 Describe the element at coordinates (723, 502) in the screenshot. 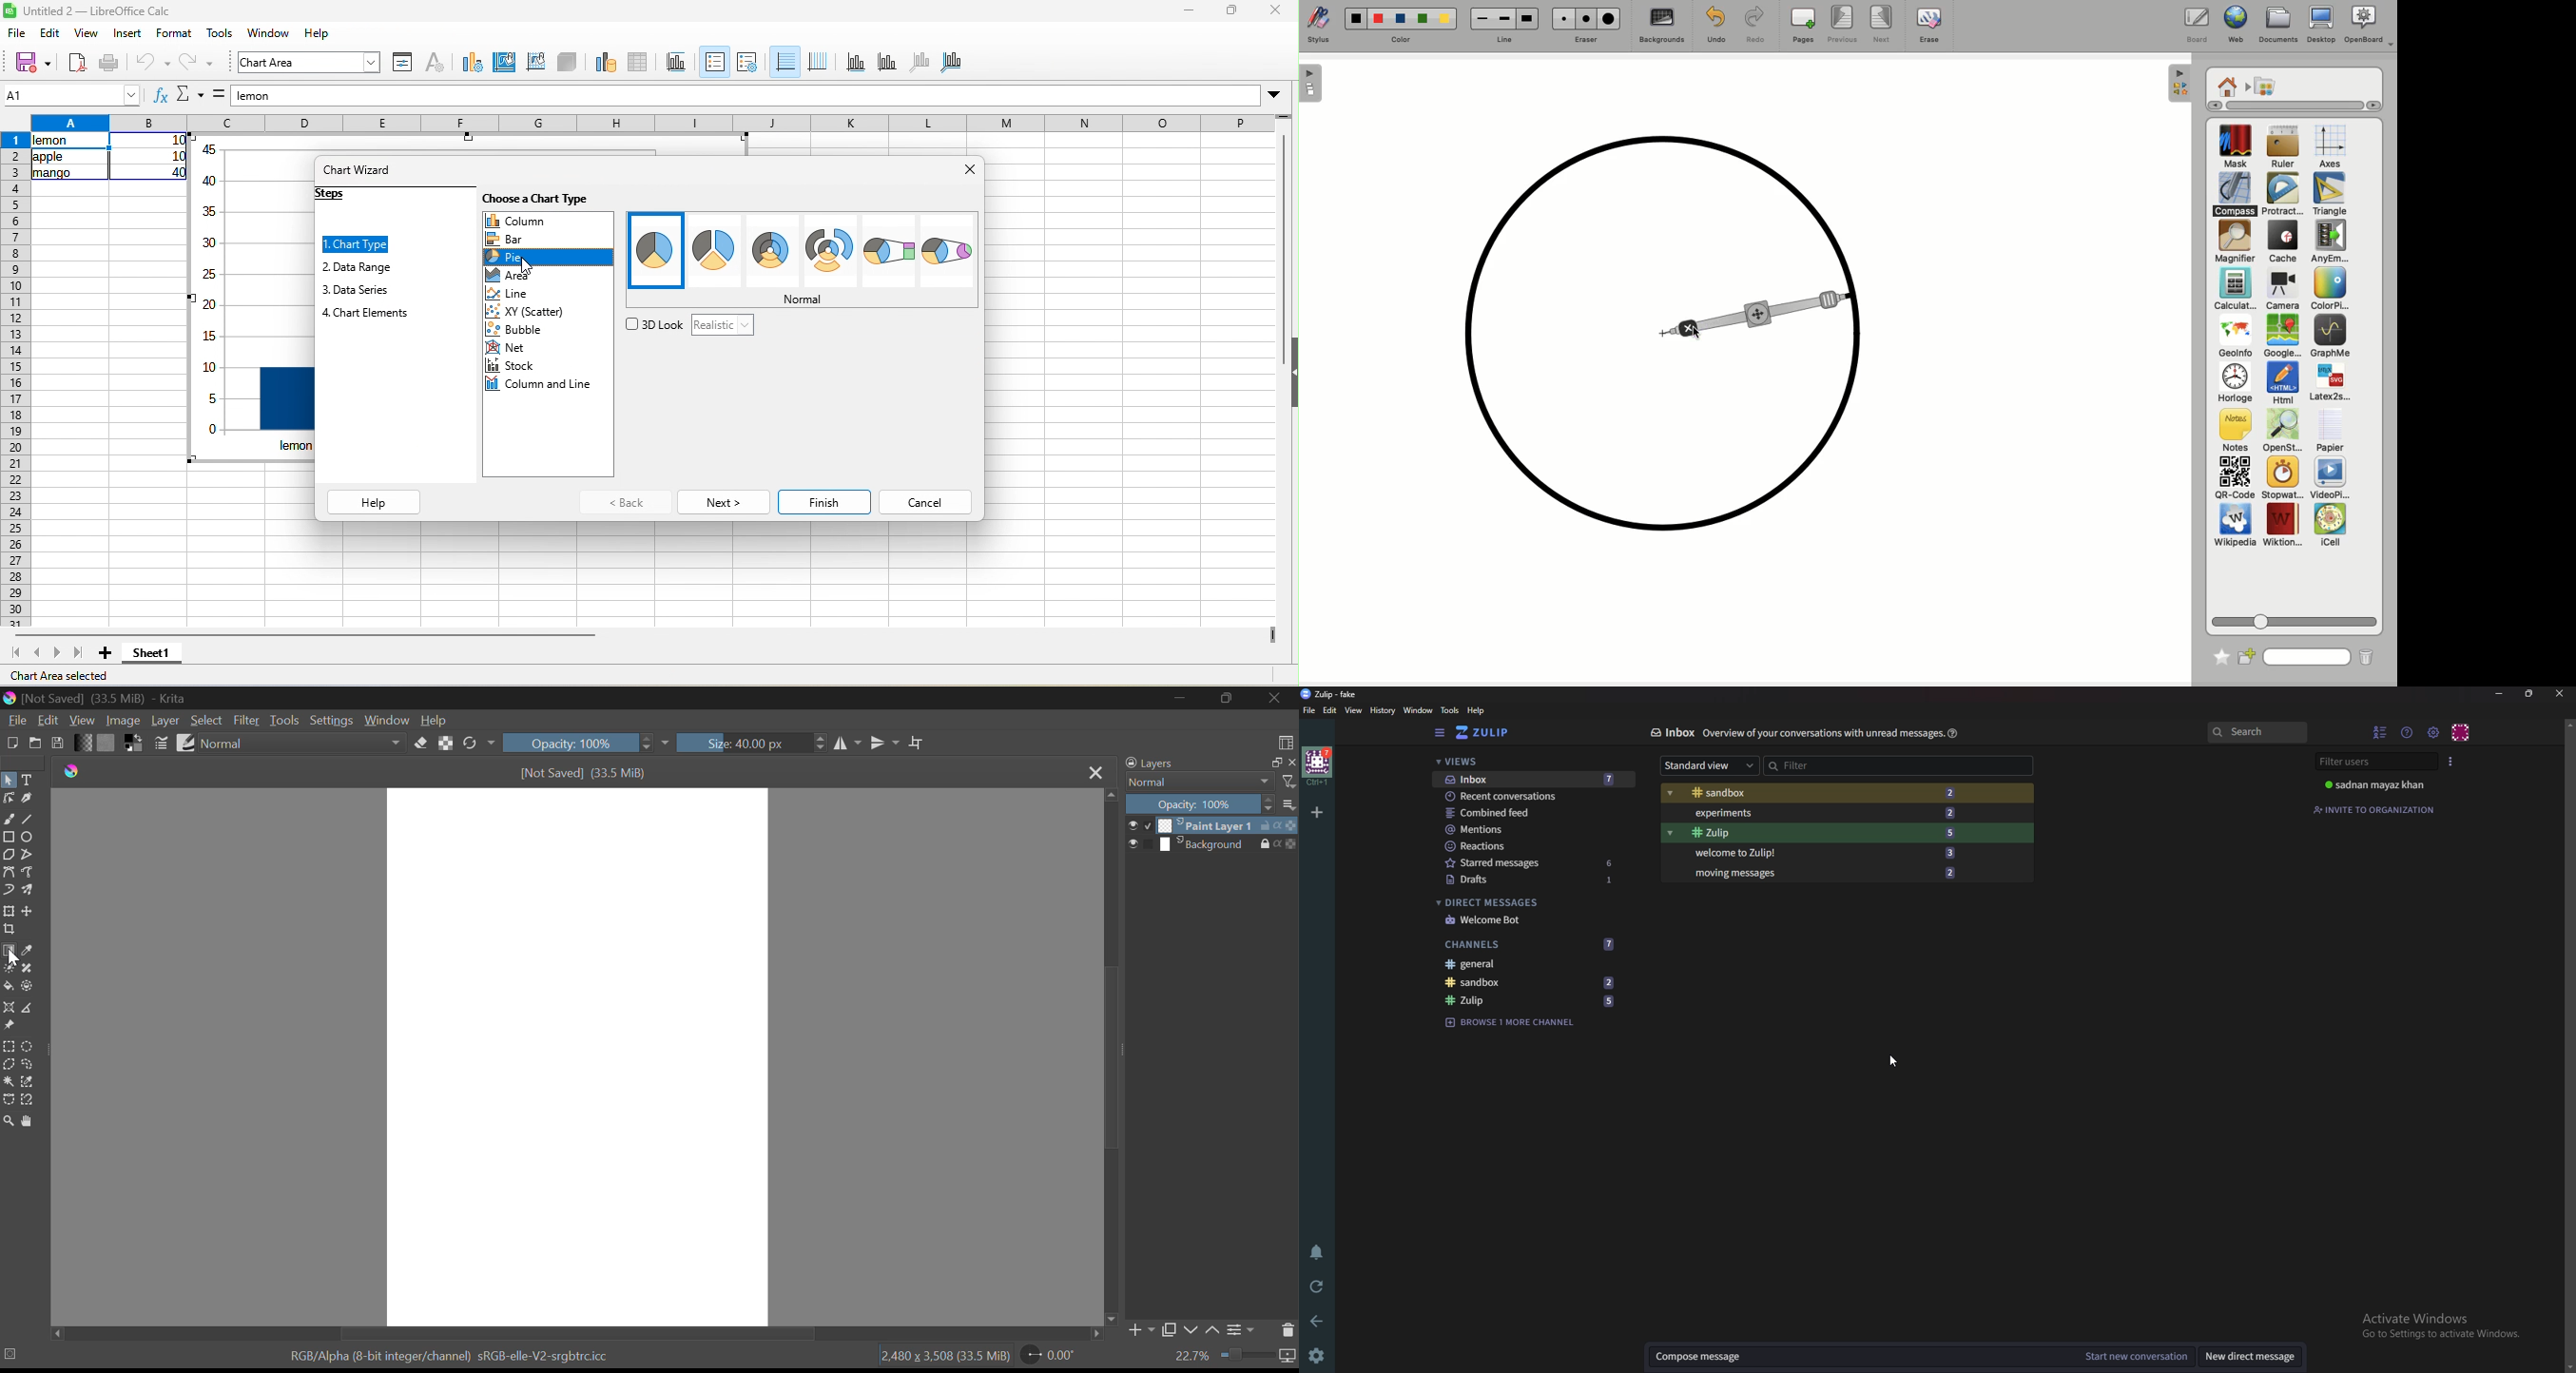

I see `next` at that location.